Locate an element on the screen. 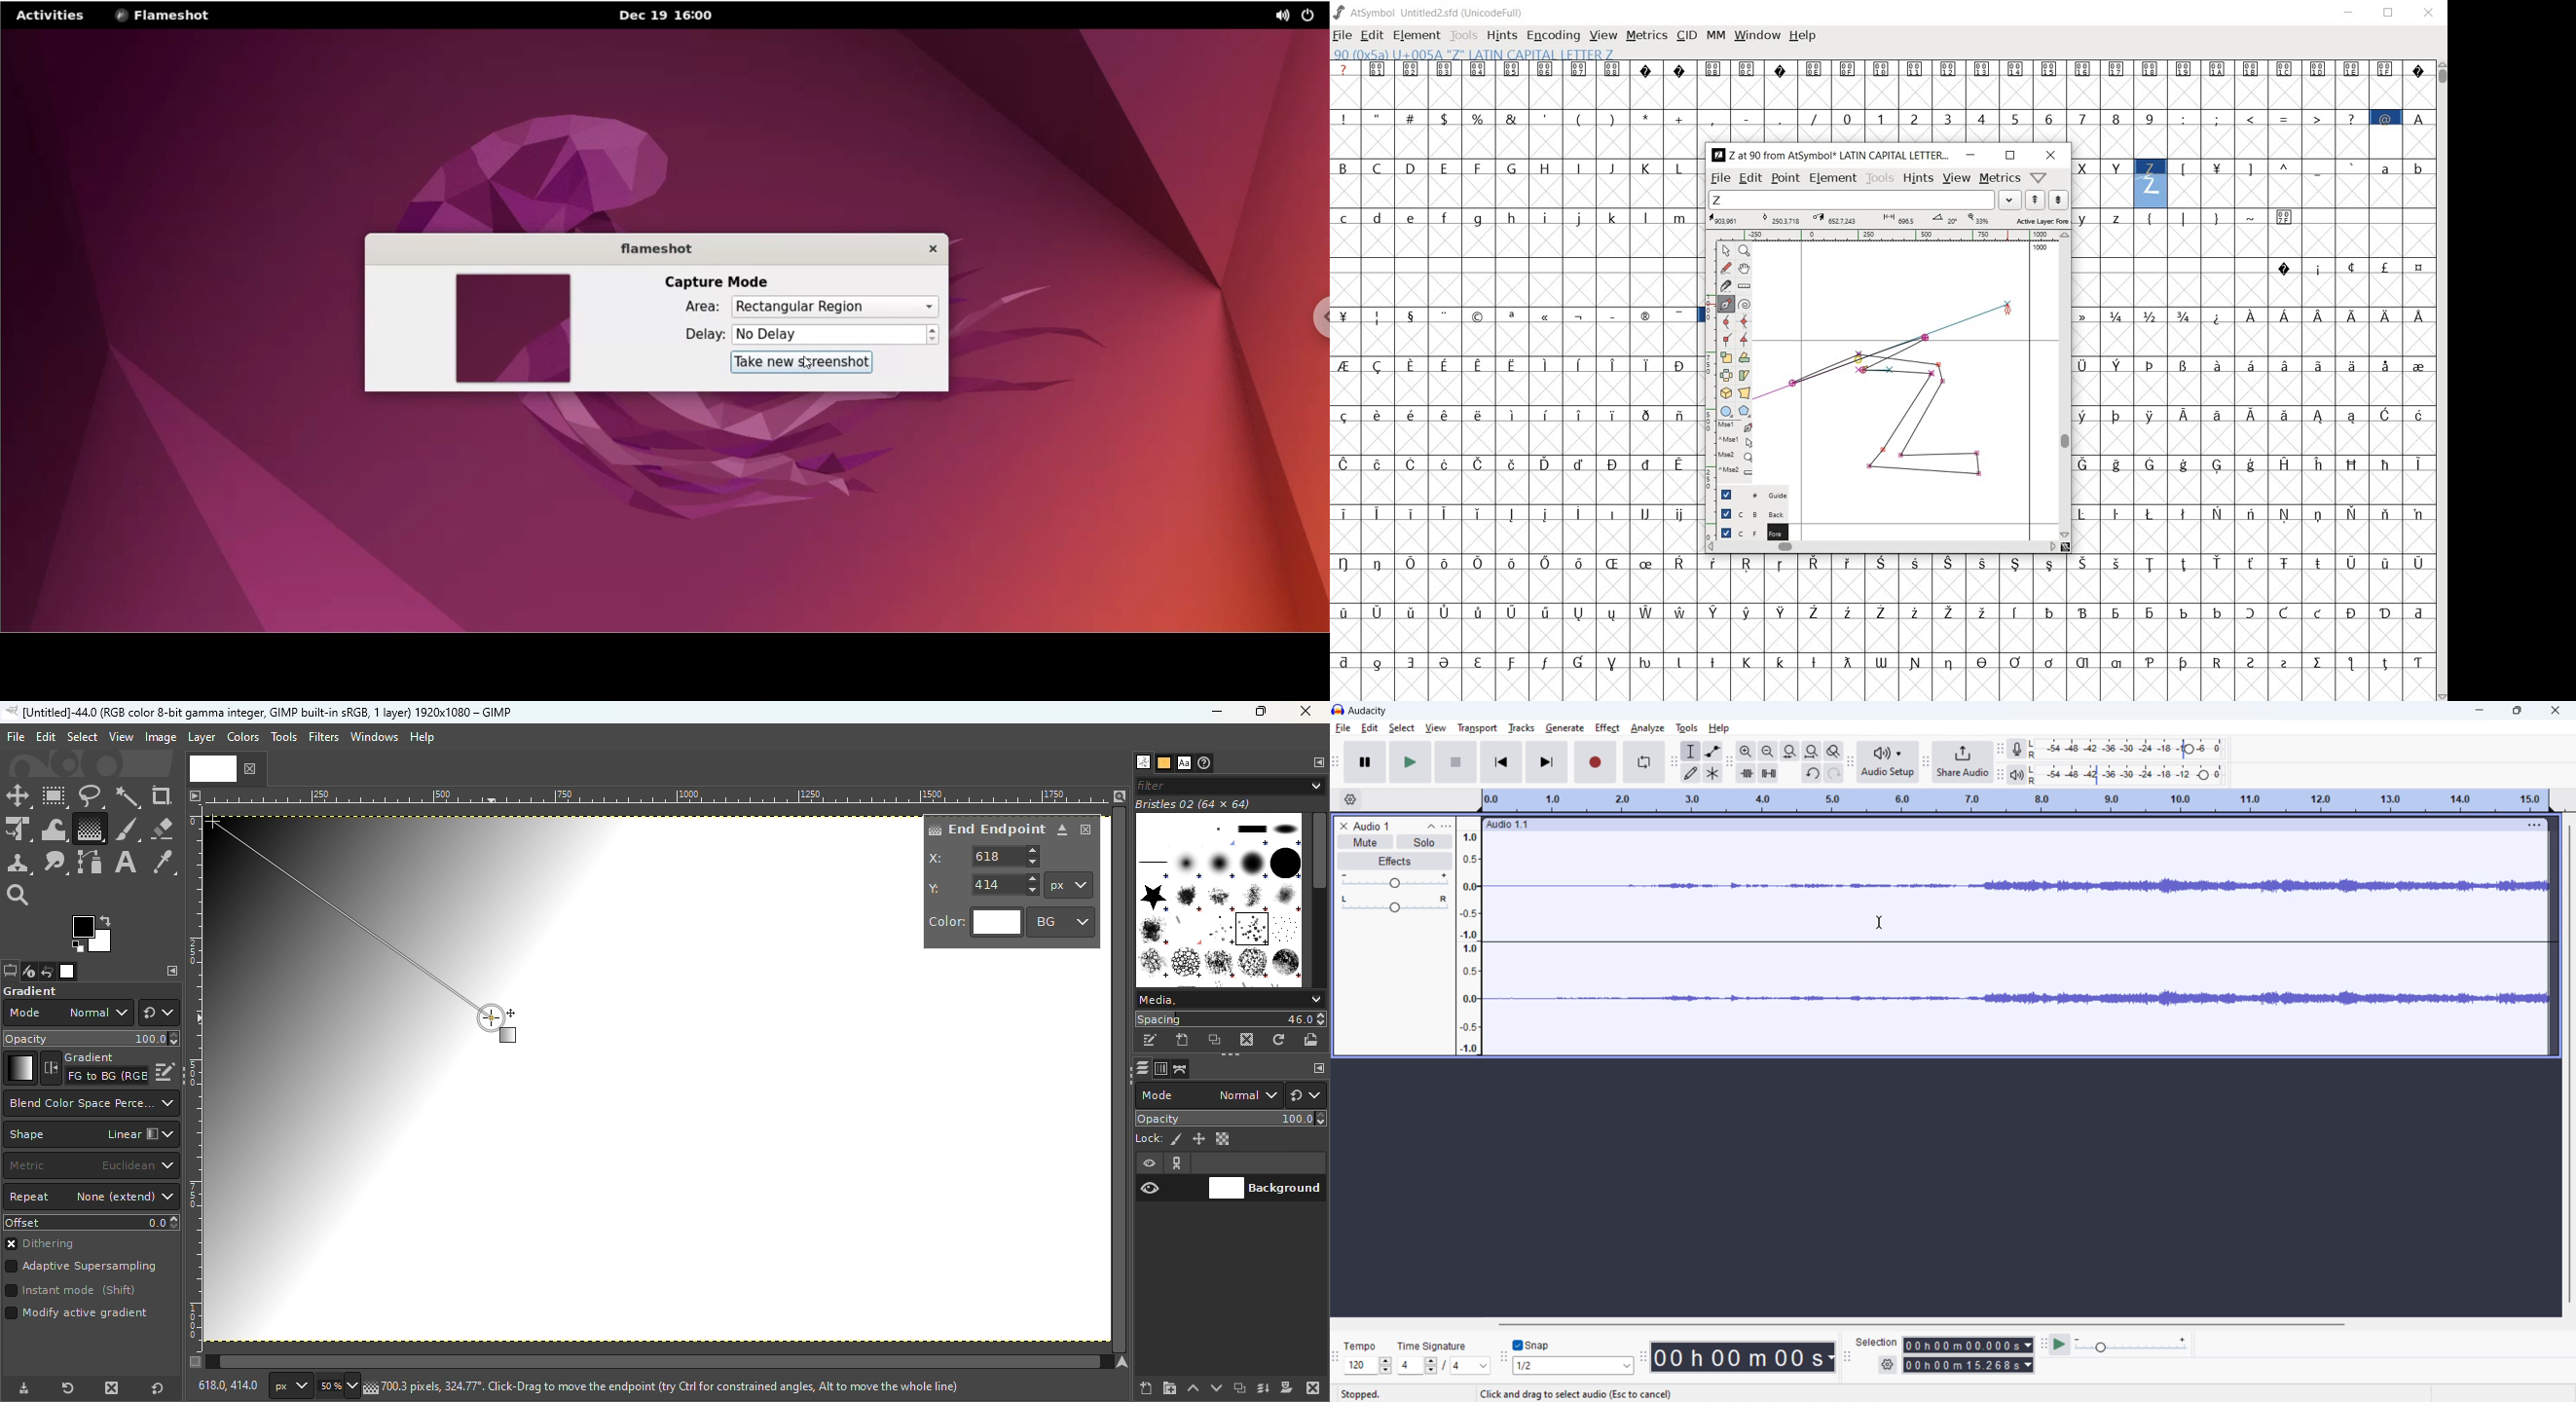 The height and width of the screenshot is (1428, 2576). tools is located at coordinates (1881, 178).